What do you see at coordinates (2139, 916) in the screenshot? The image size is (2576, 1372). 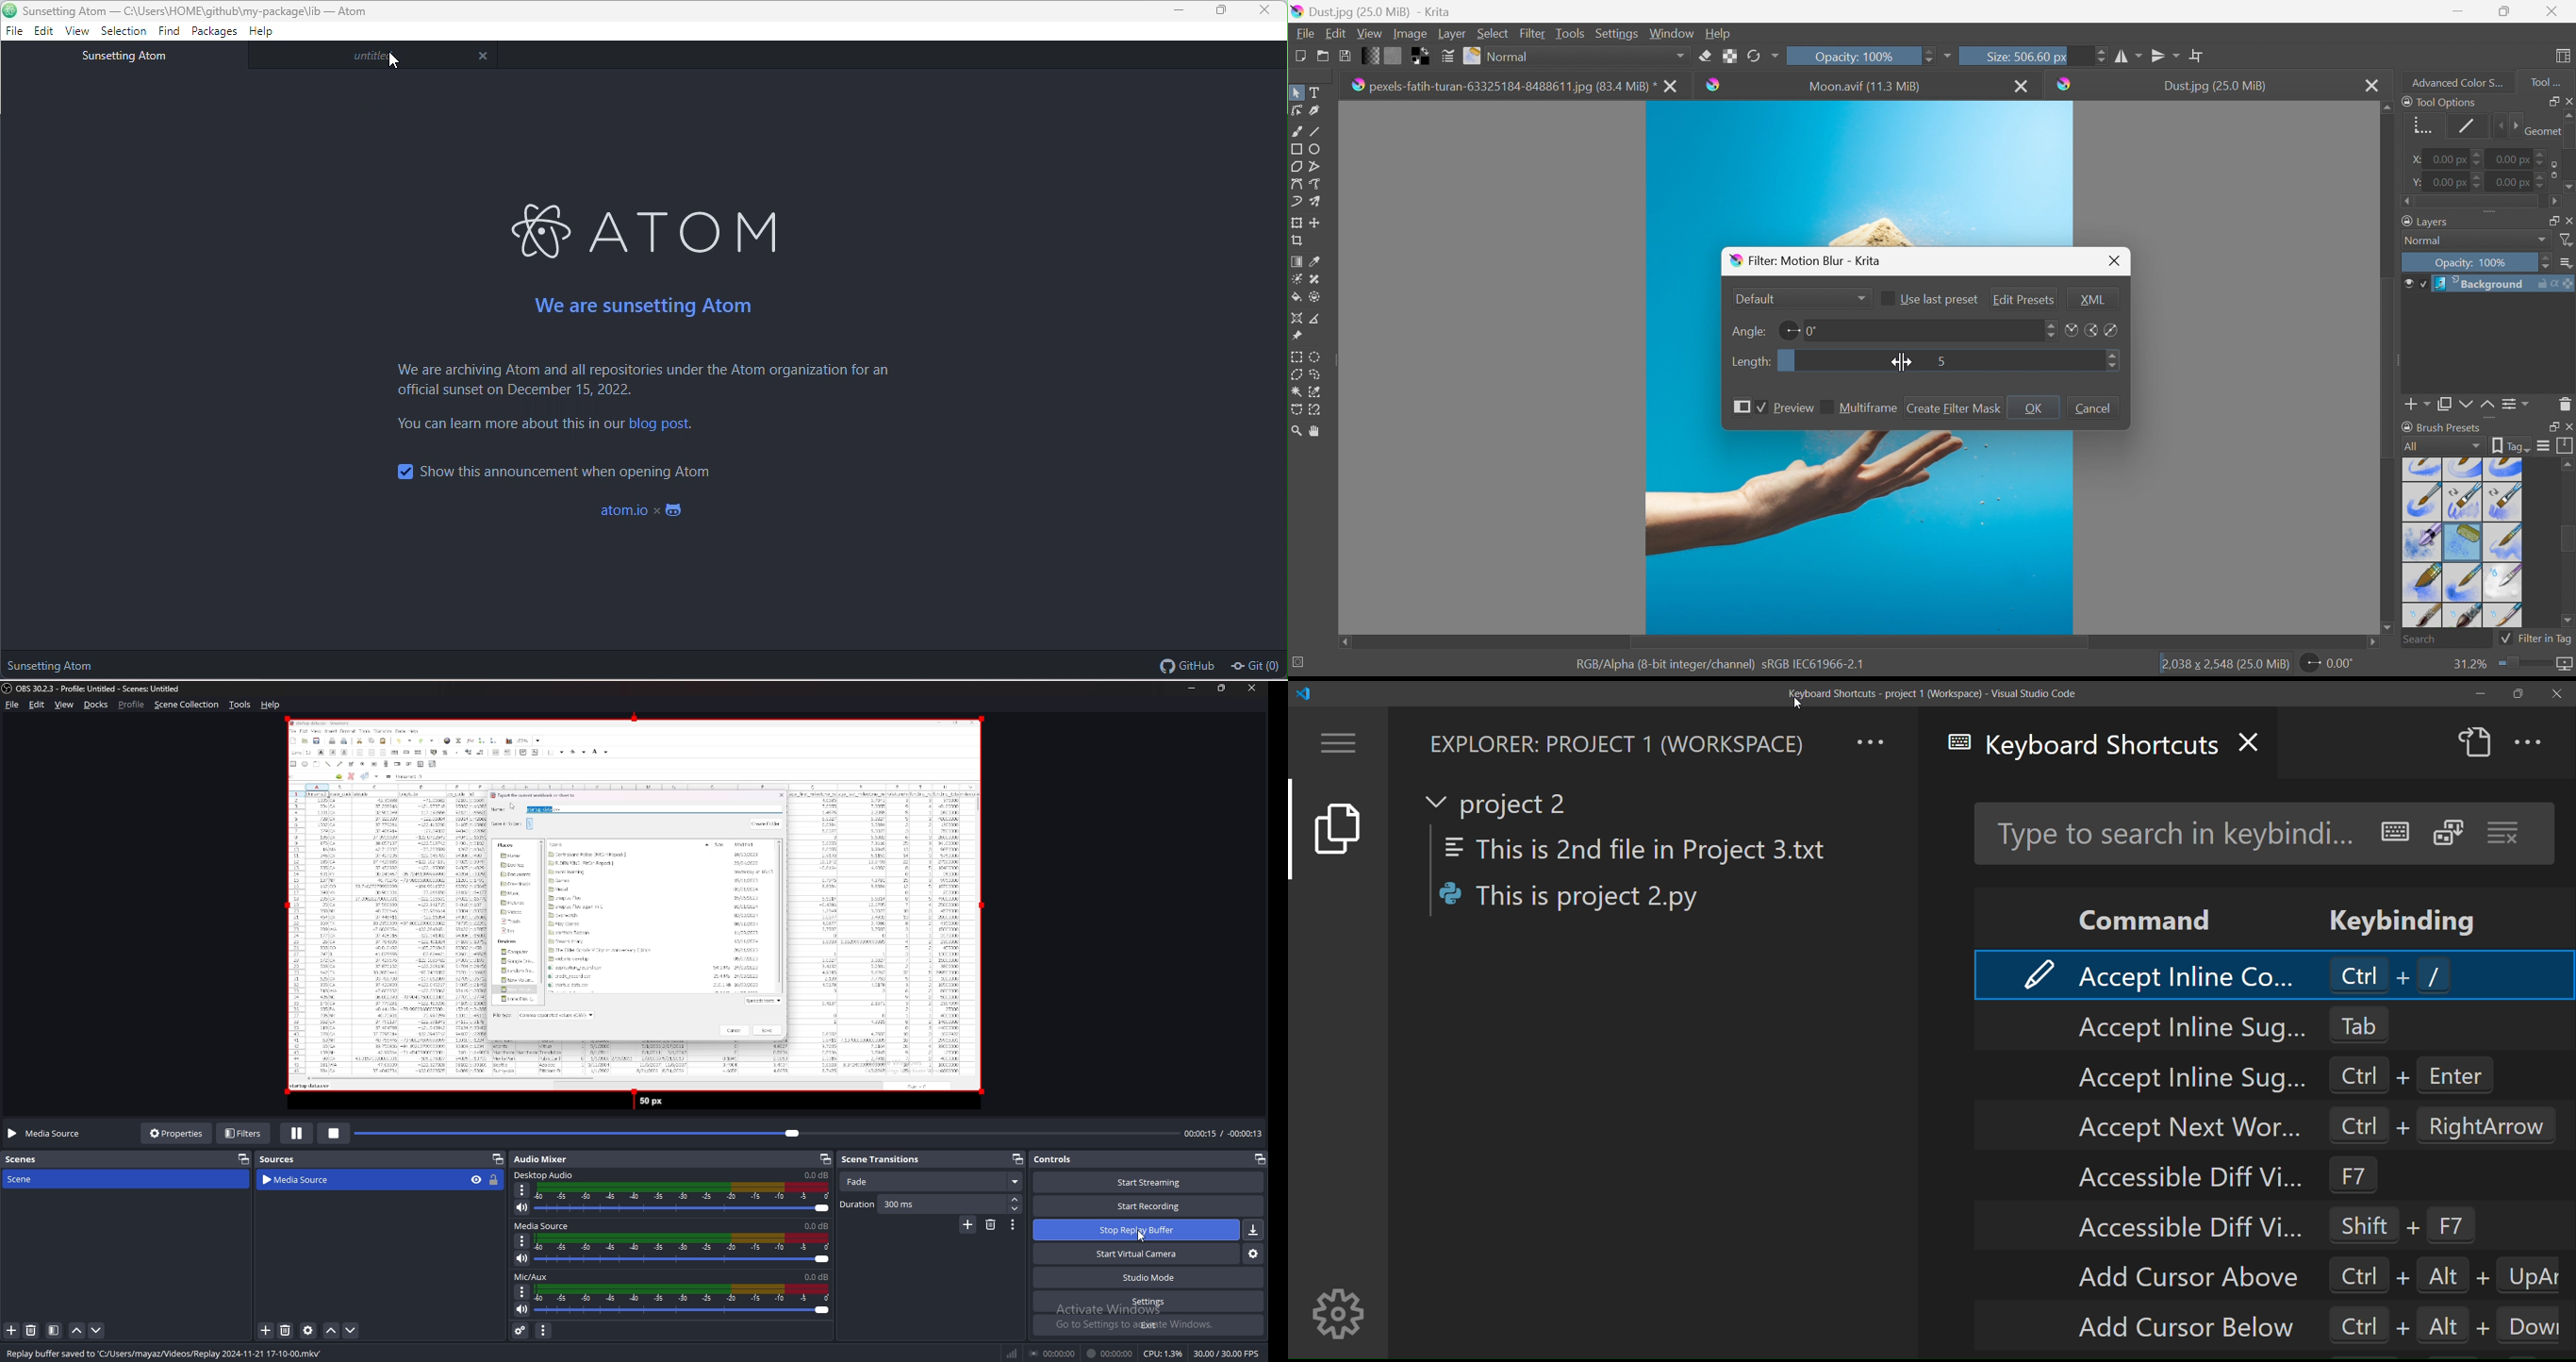 I see `command` at bounding box center [2139, 916].